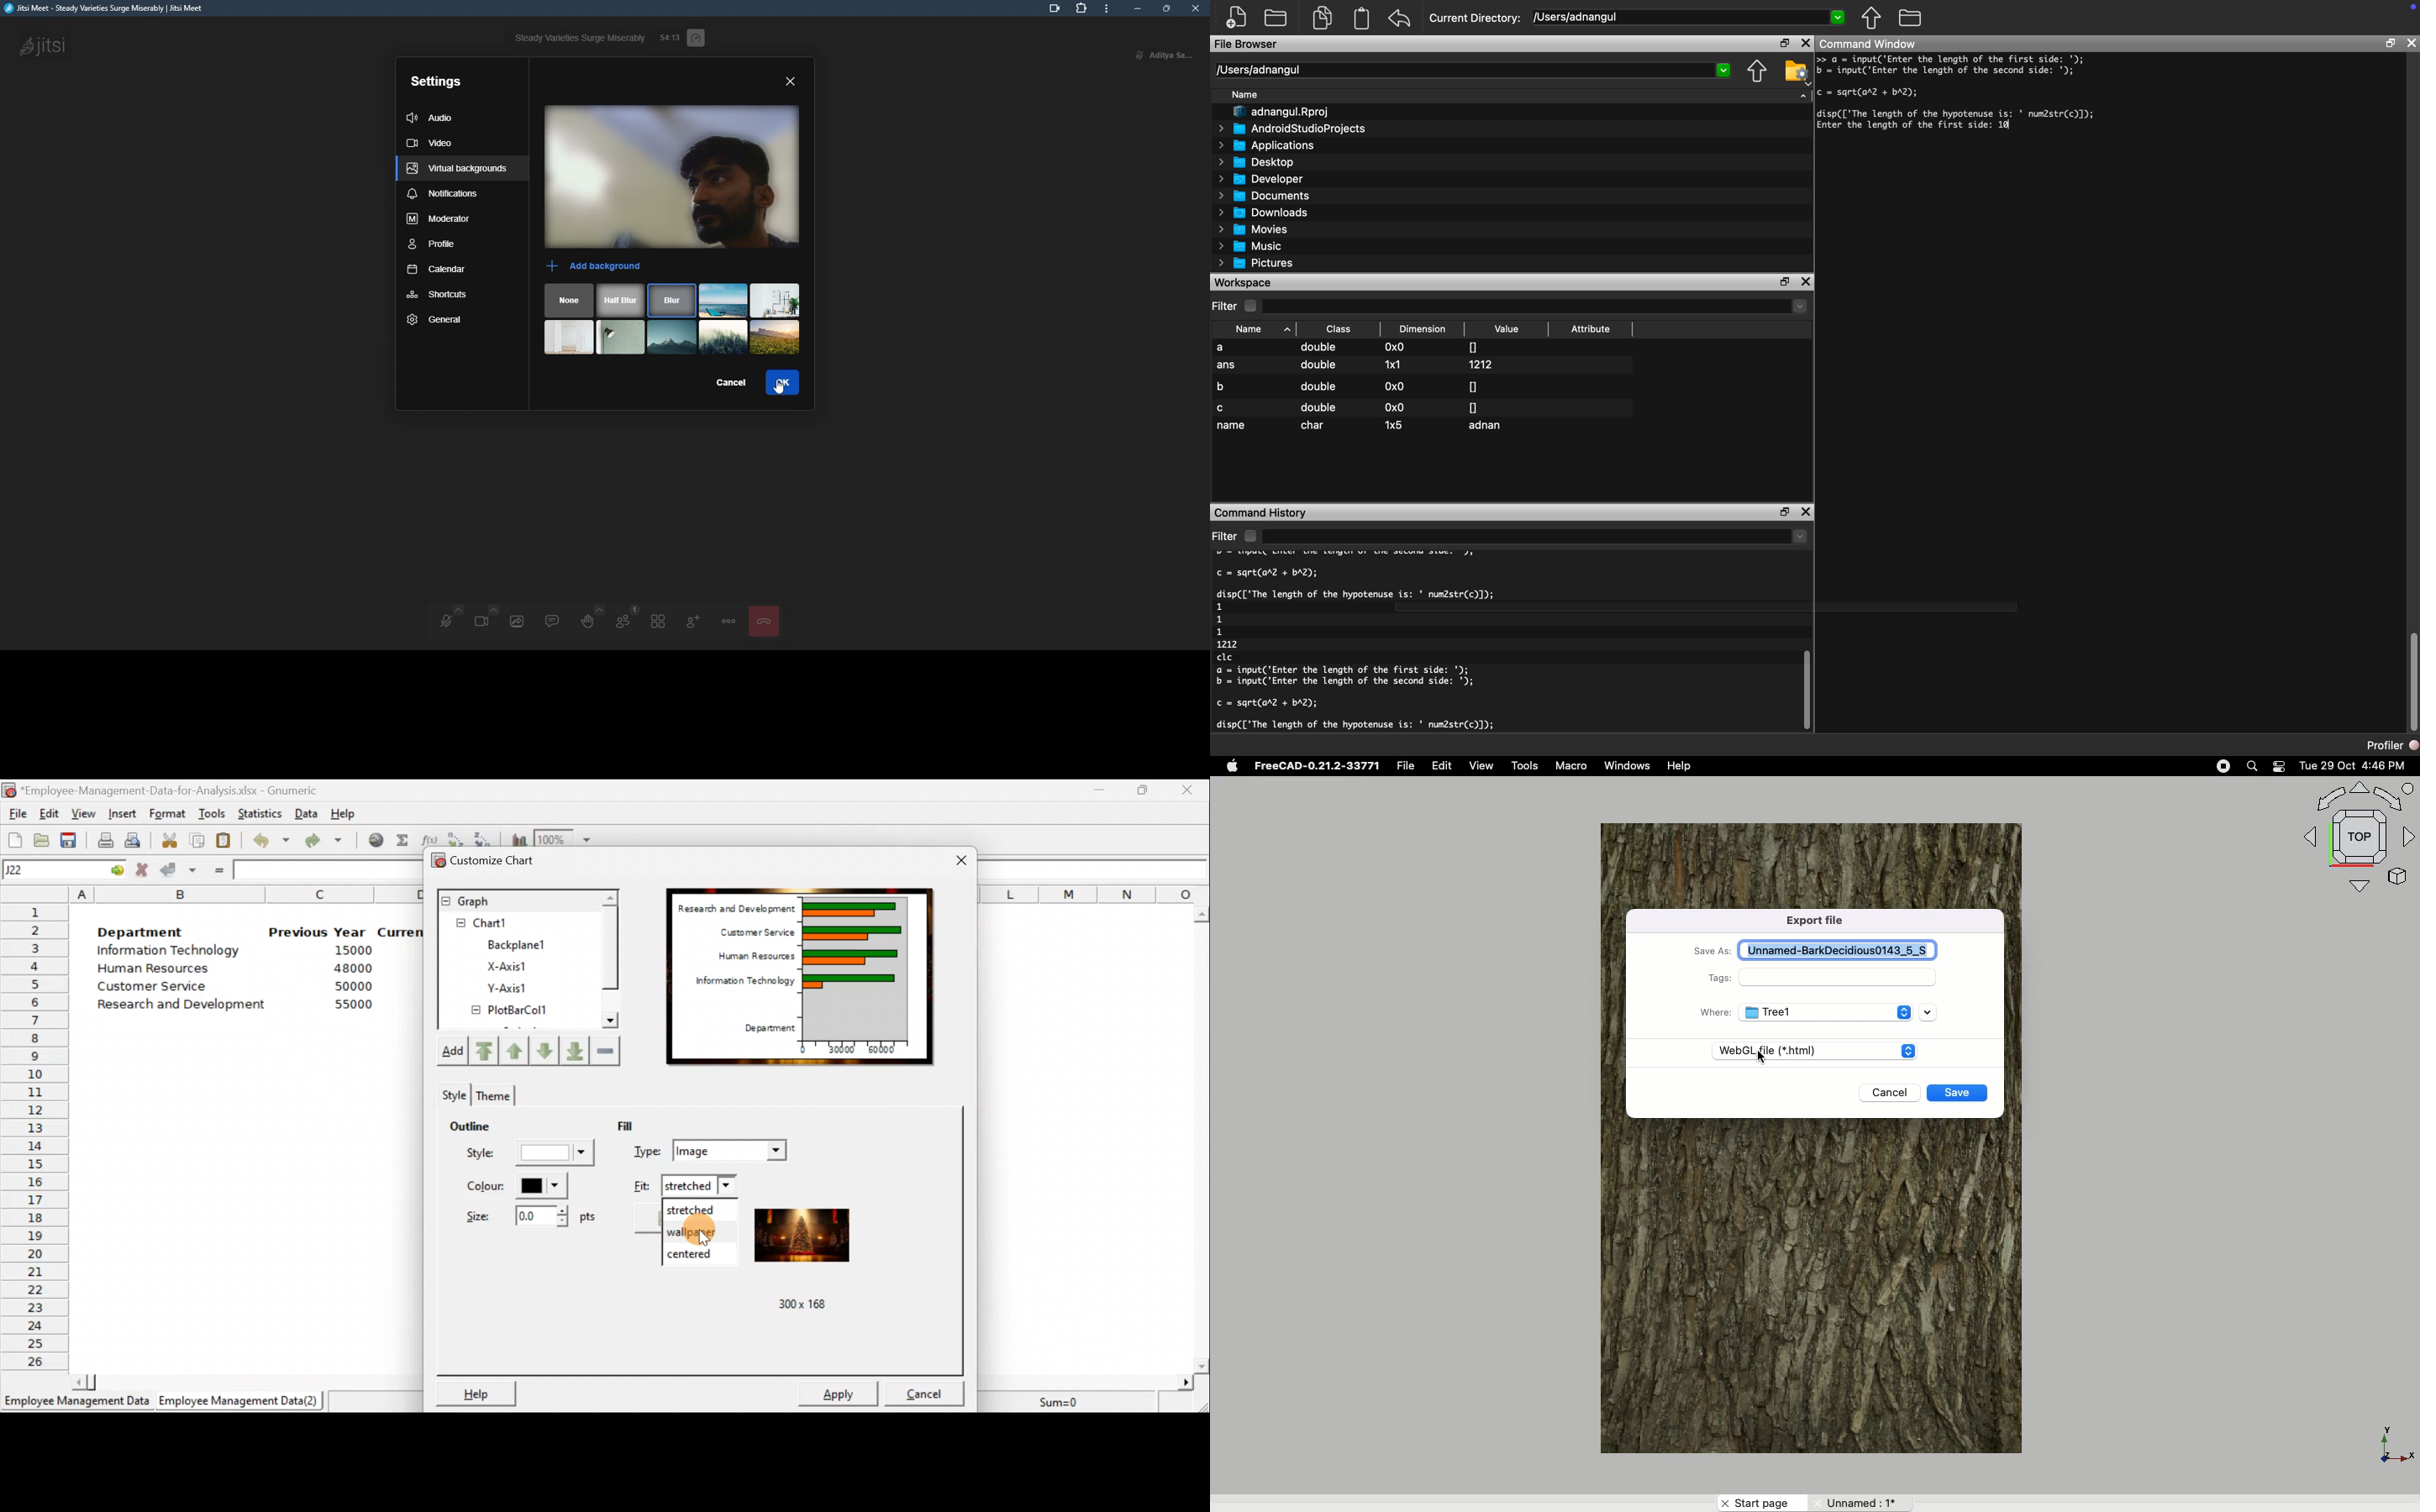 This screenshot has height=1512, width=2436. Describe the element at coordinates (48, 870) in the screenshot. I see `Cell name J22` at that location.